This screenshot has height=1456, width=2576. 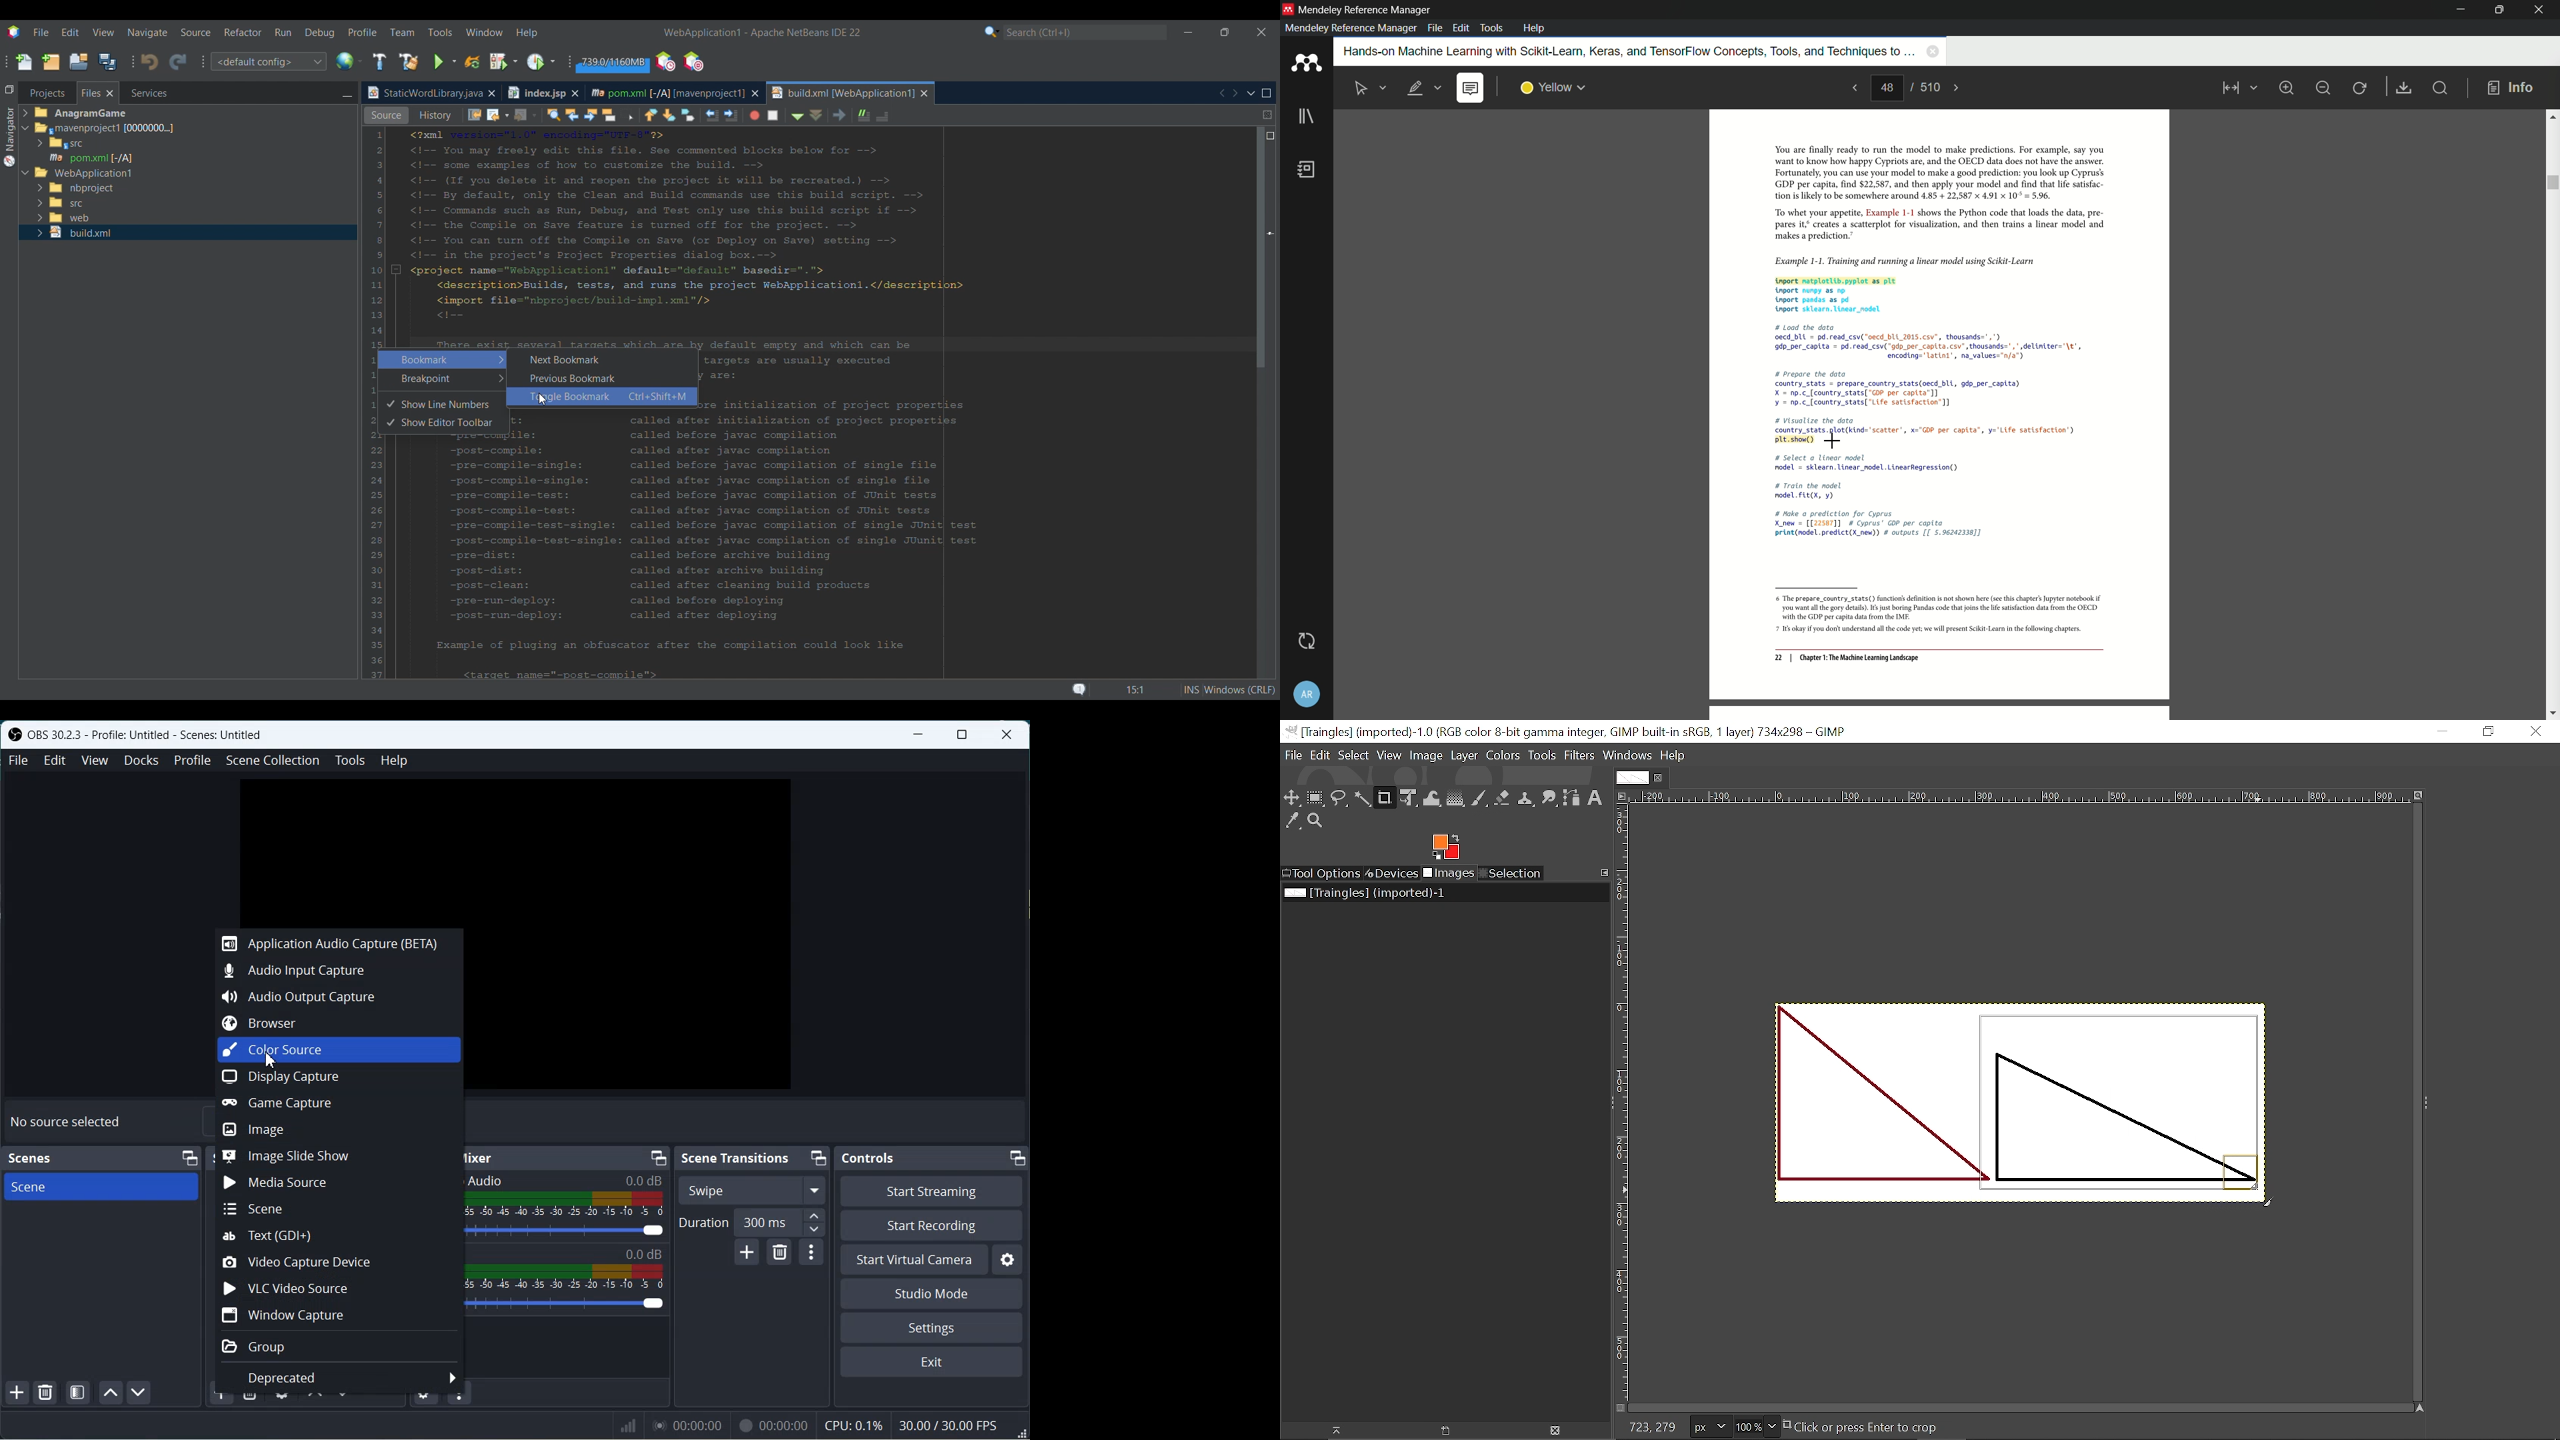 I want to click on Start Streaming, so click(x=932, y=1191).